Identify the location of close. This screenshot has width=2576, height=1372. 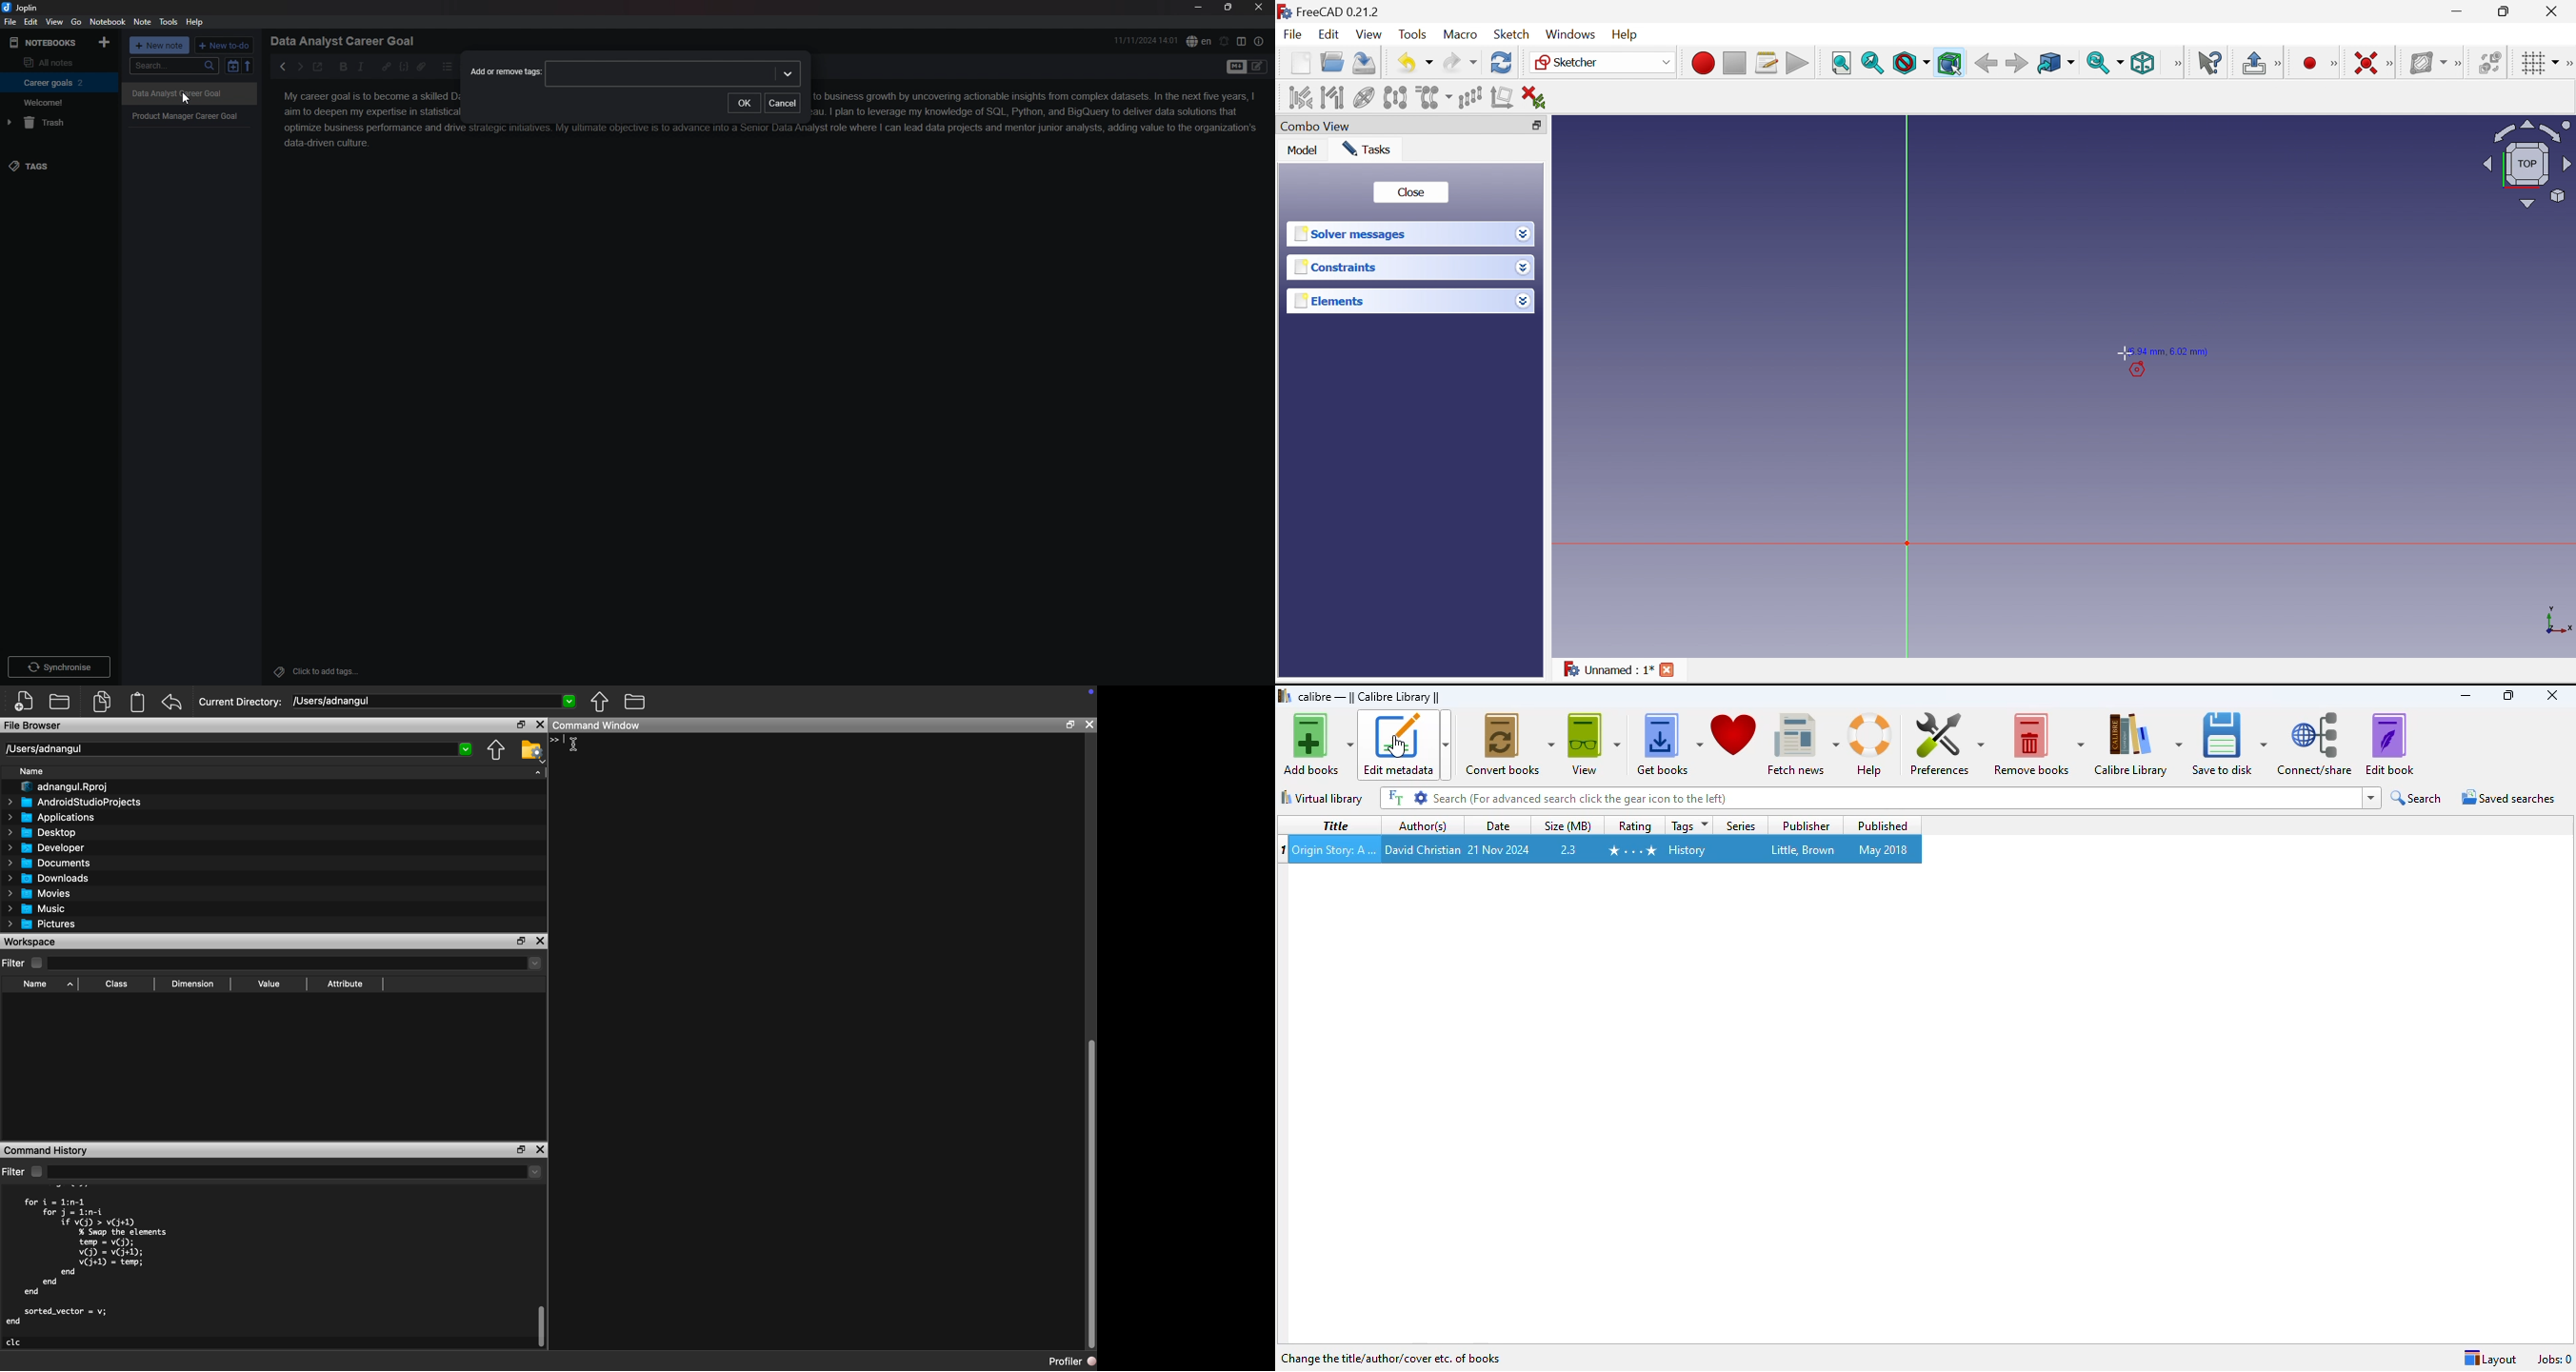
(2552, 694).